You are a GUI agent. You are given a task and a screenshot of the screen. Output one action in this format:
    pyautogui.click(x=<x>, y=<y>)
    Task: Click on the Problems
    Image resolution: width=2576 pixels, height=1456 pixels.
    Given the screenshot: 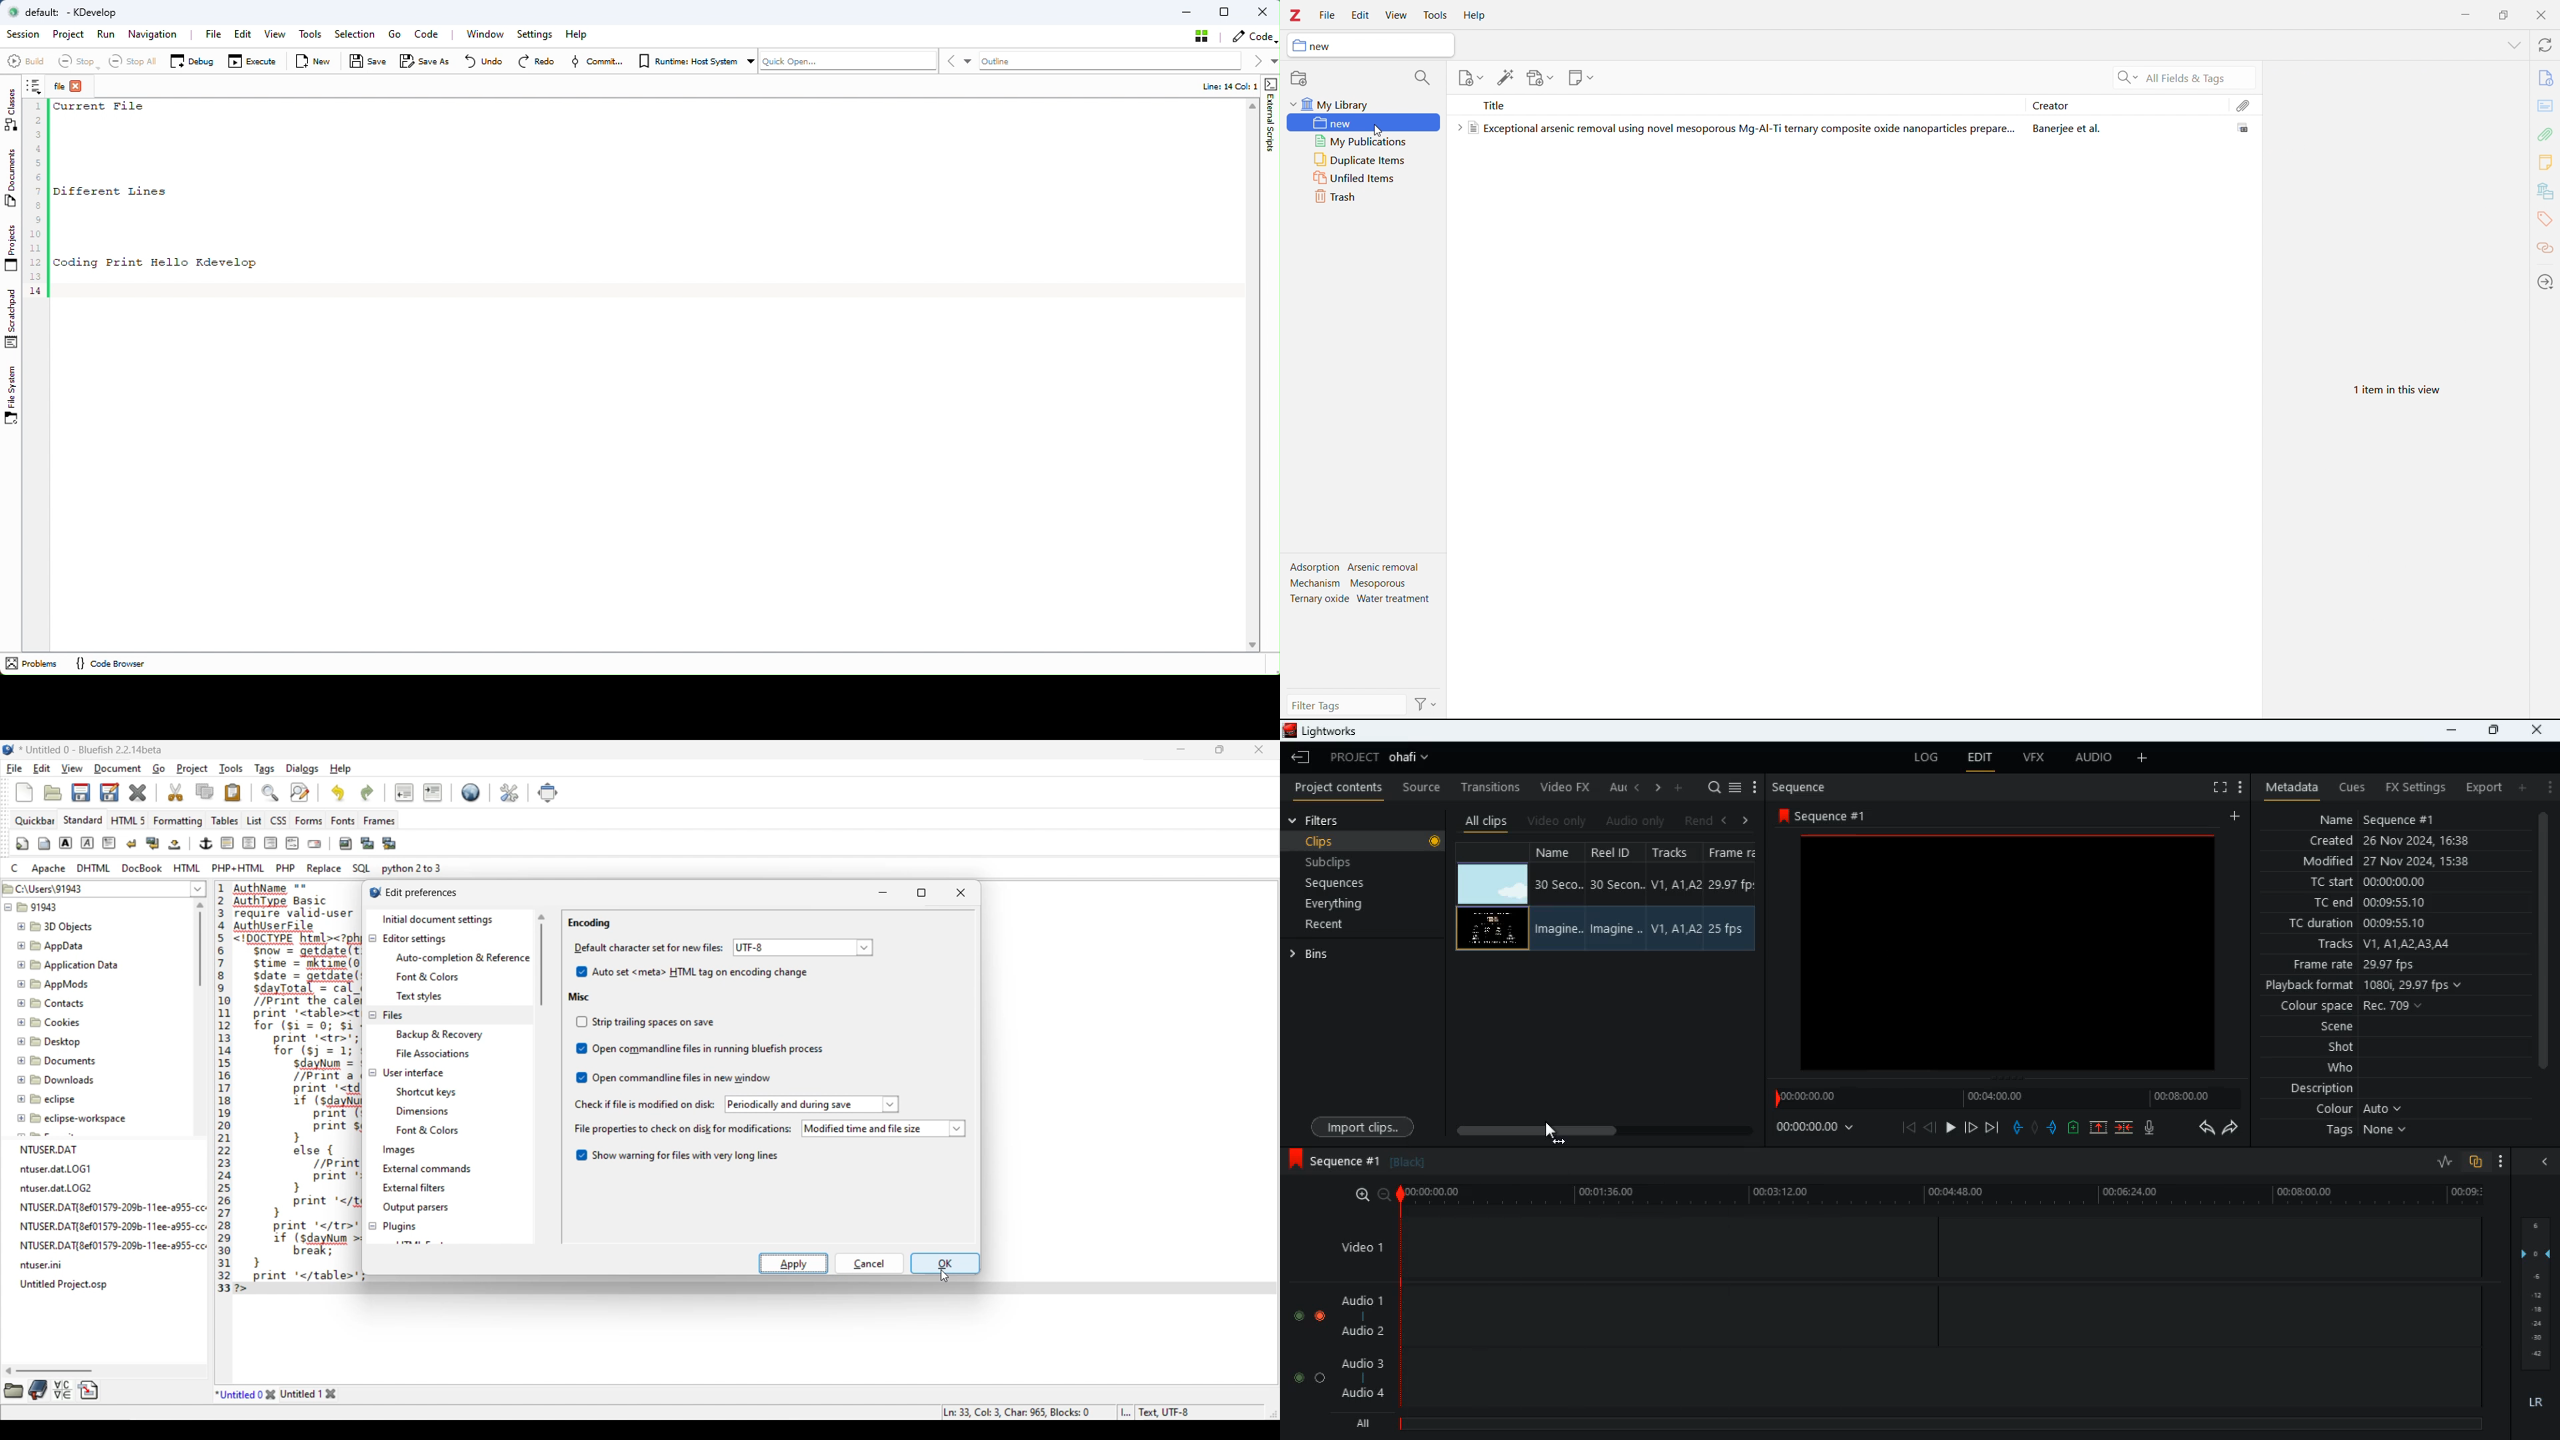 What is the action you would take?
    pyautogui.click(x=33, y=665)
    